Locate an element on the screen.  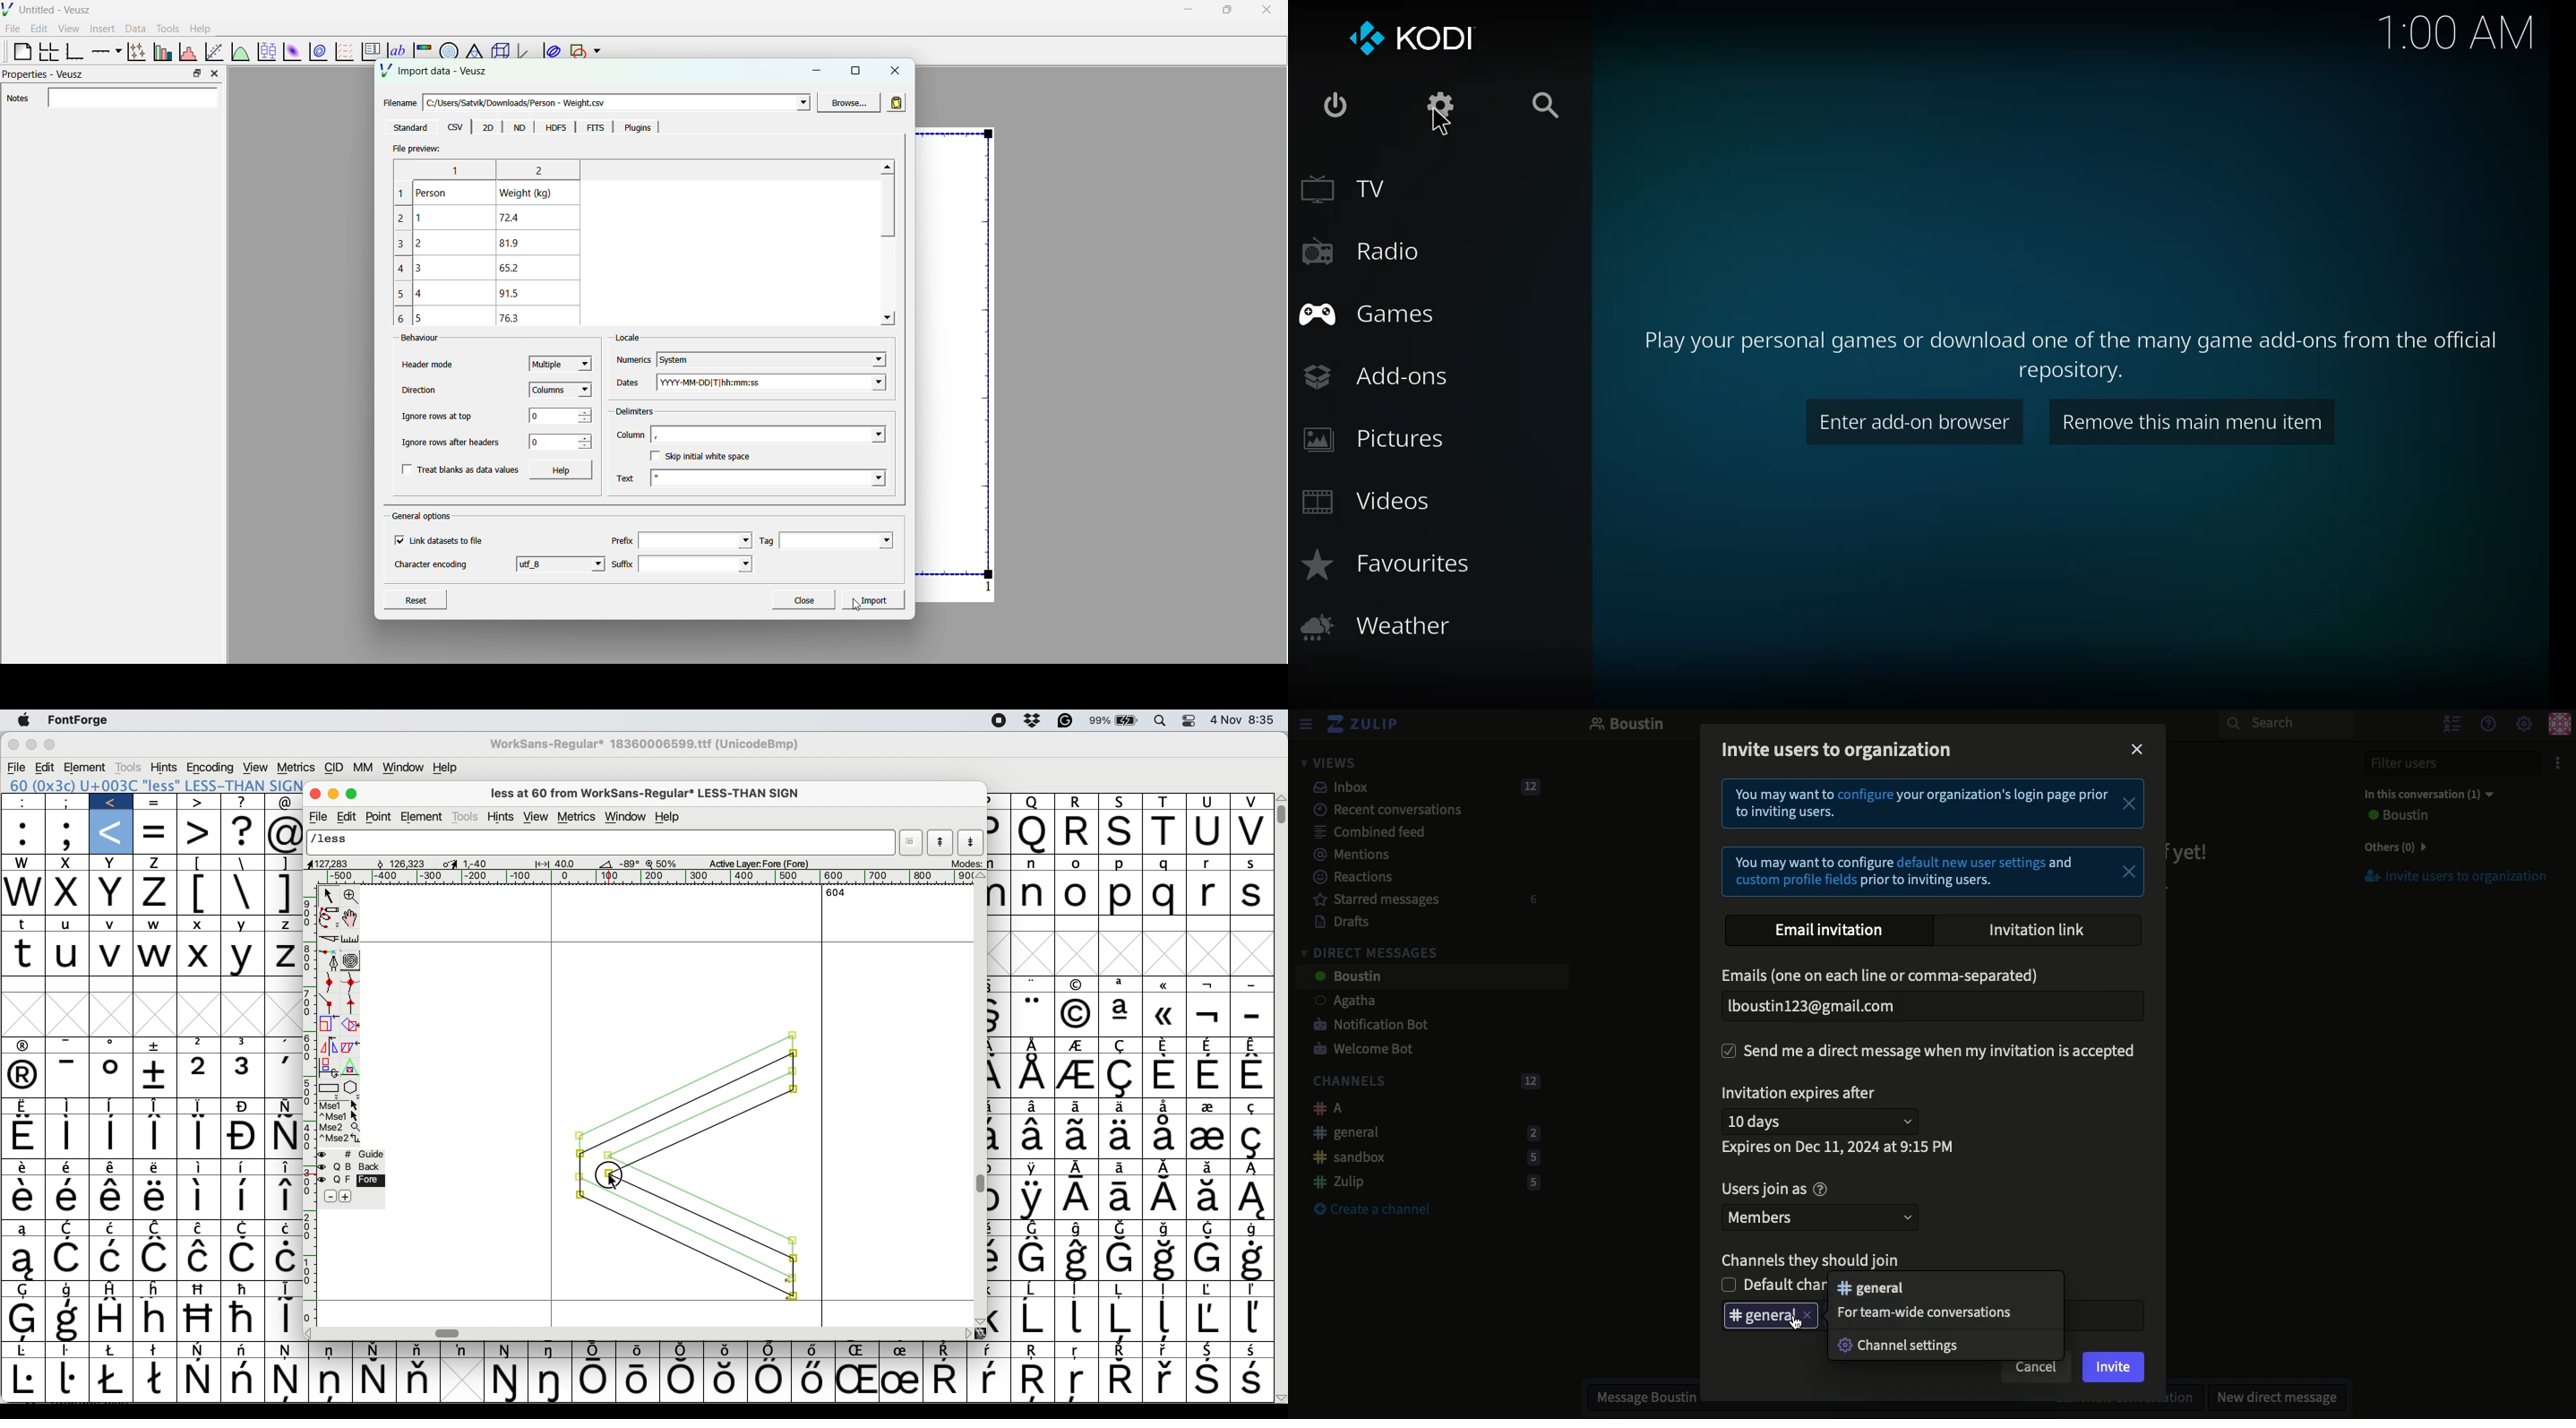
Symbol is located at coordinates (1163, 1319).